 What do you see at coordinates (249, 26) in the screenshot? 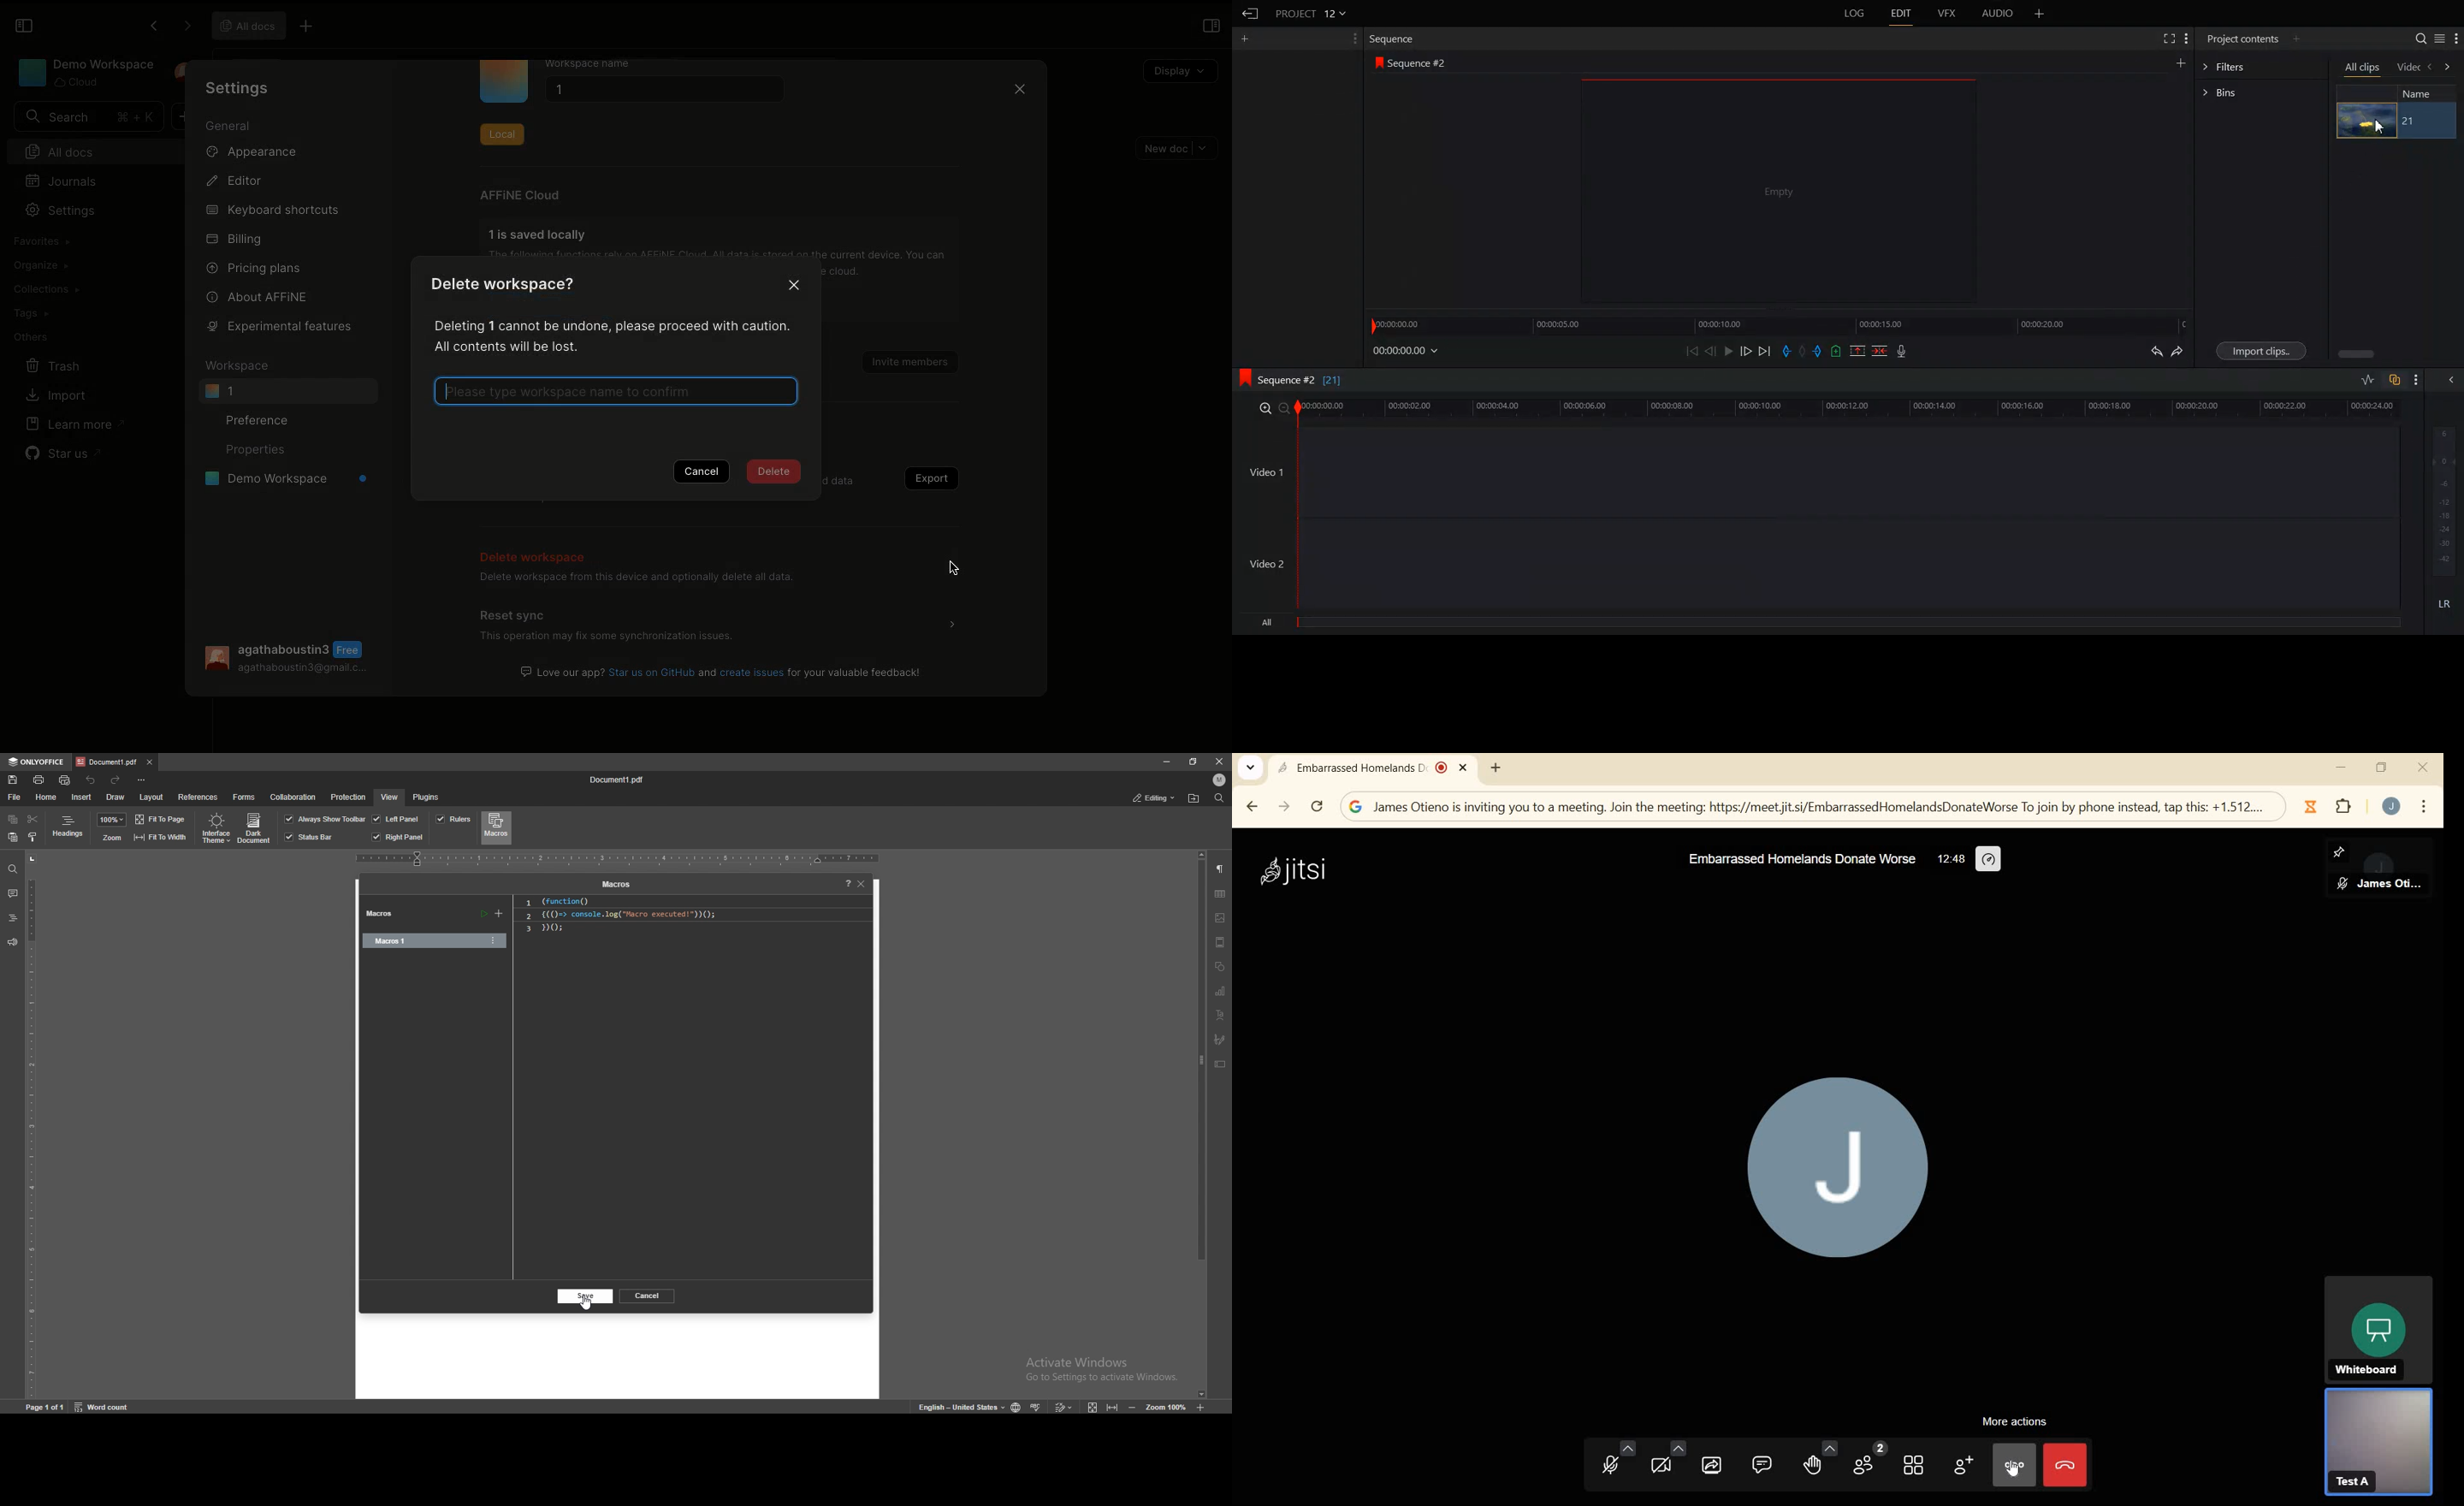
I see `All docs` at bounding box center [249, 26].